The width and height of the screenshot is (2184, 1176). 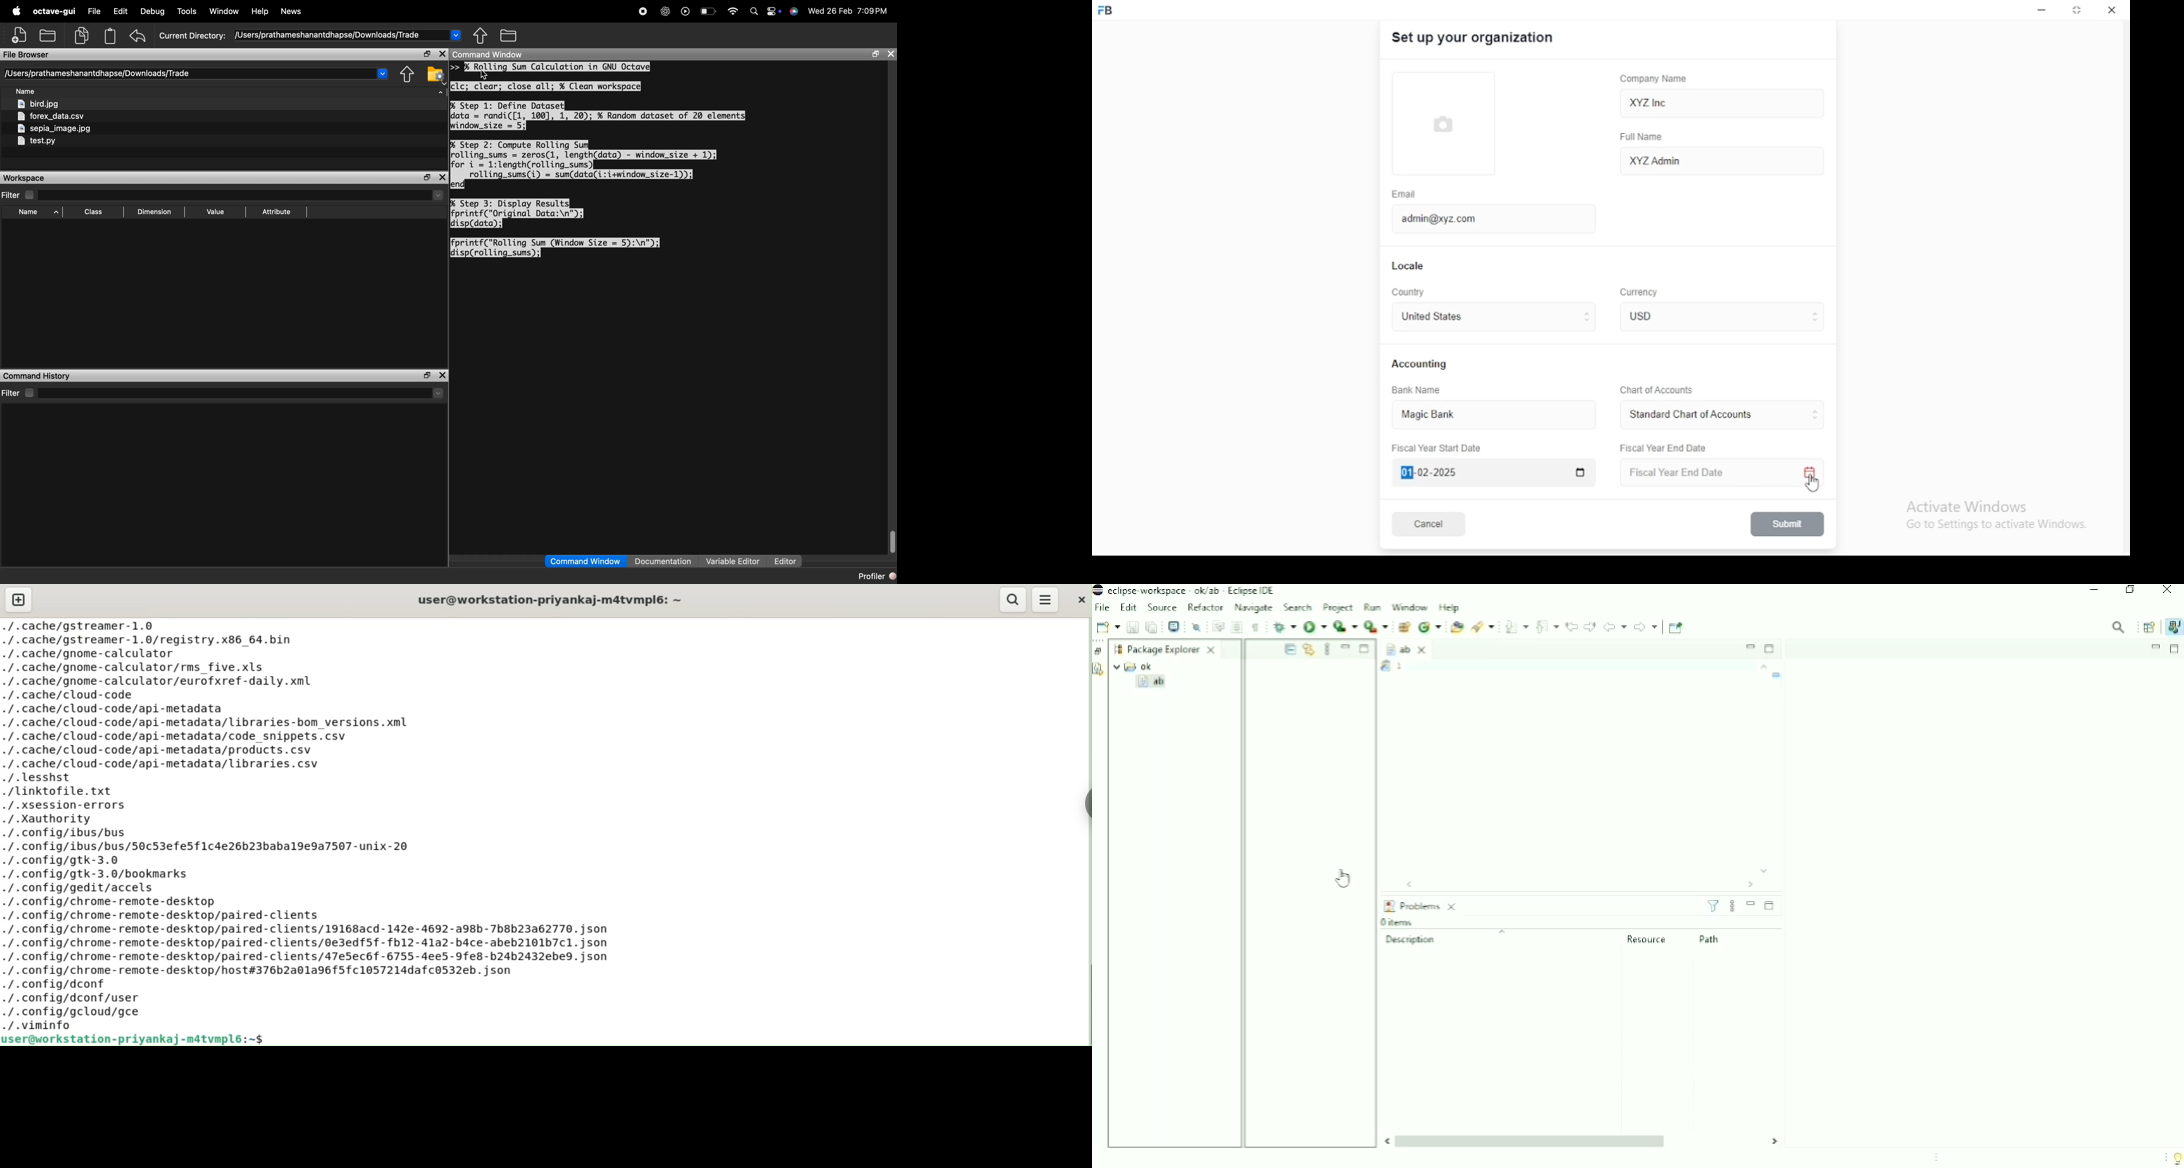 I want to click on Fiscal Year Start Date, so click(x=1442, y=449).